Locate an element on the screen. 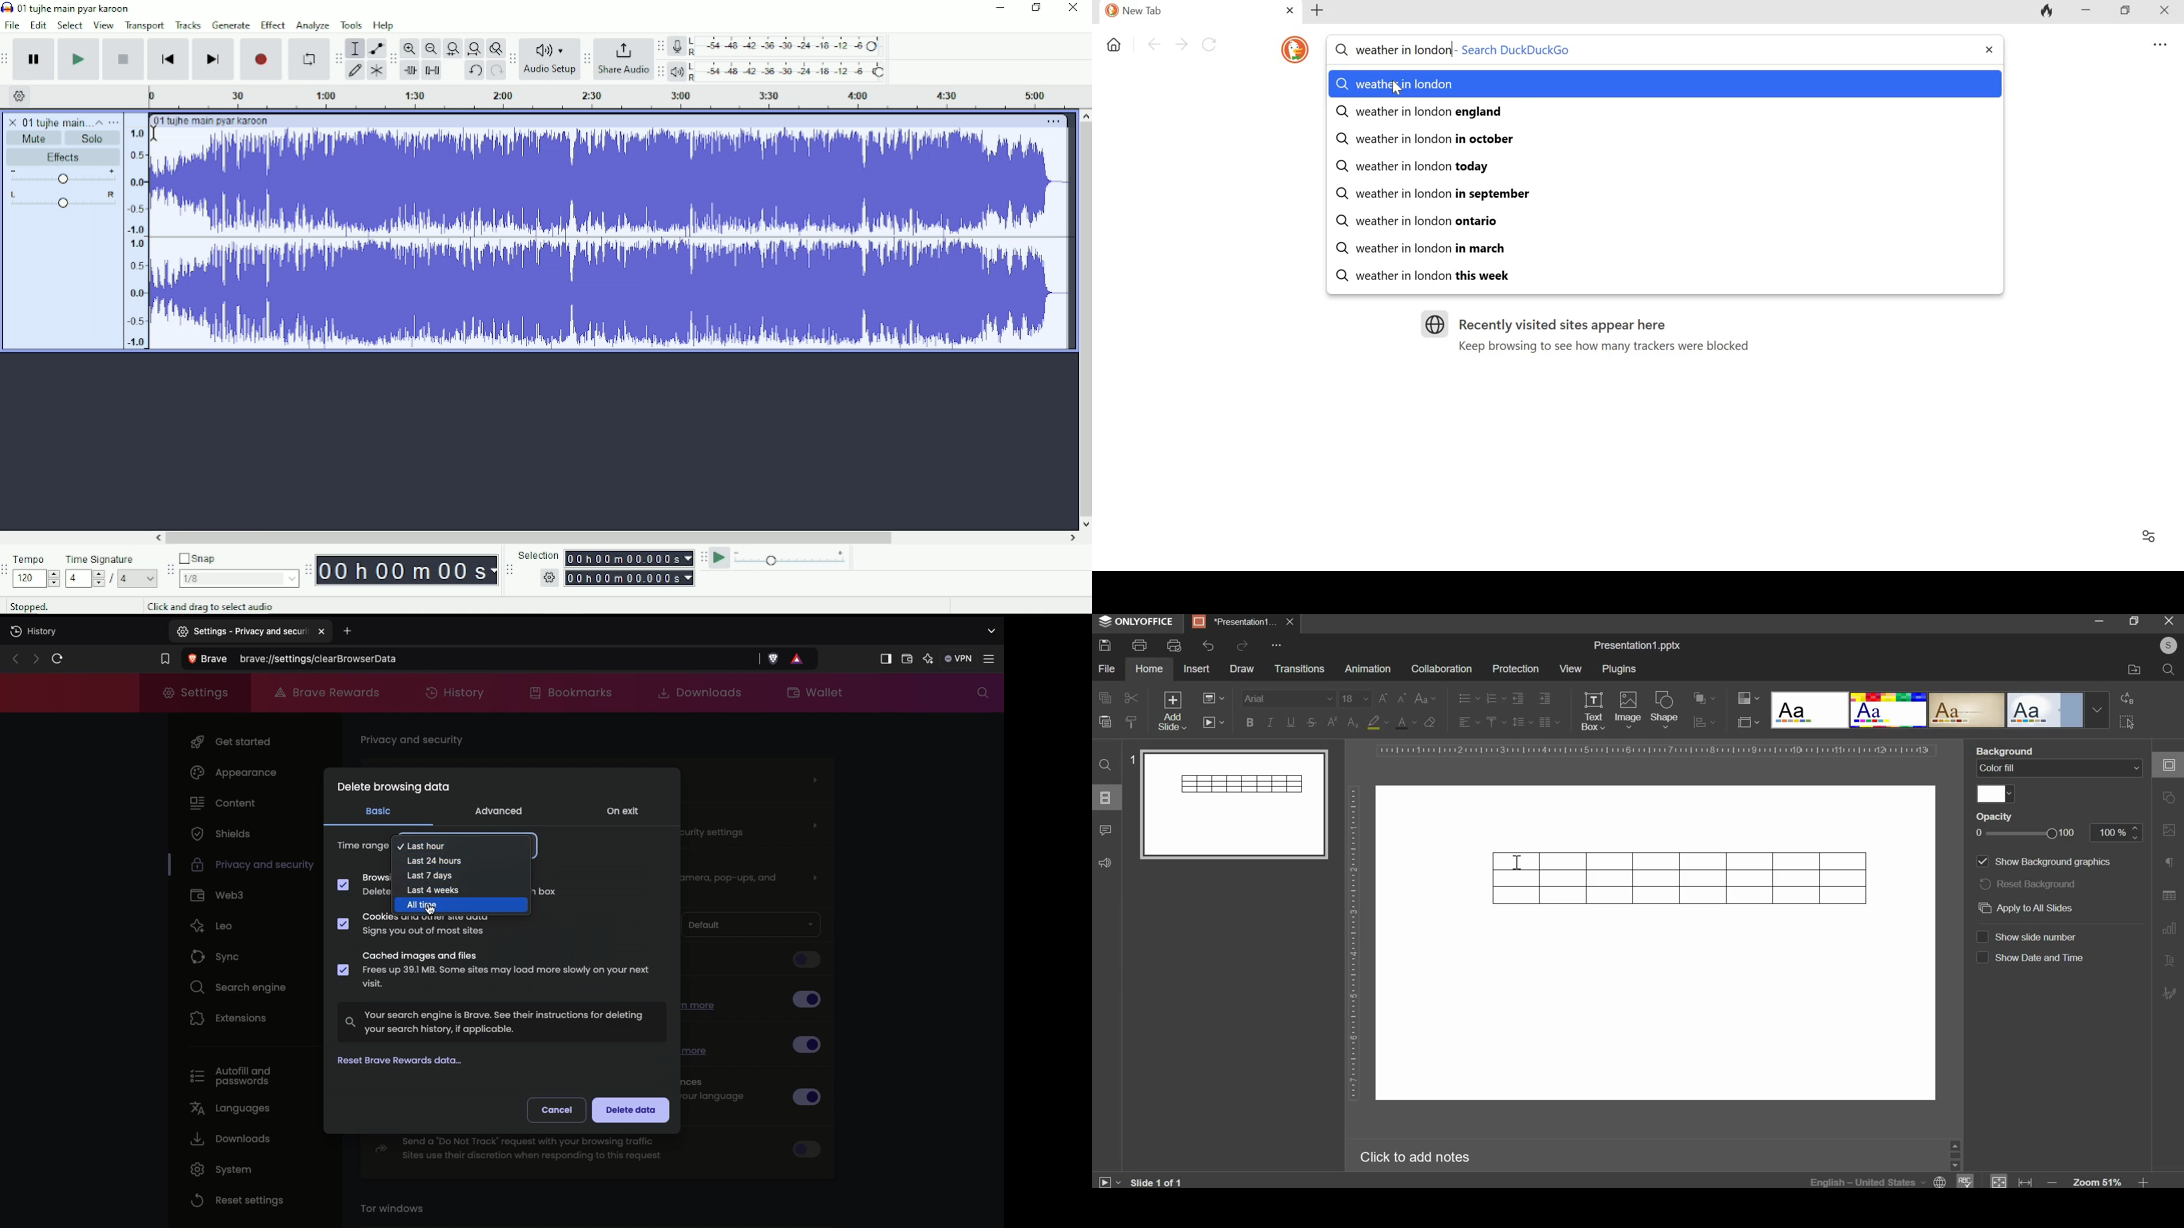  copy is located at coordinates (1105, 697).